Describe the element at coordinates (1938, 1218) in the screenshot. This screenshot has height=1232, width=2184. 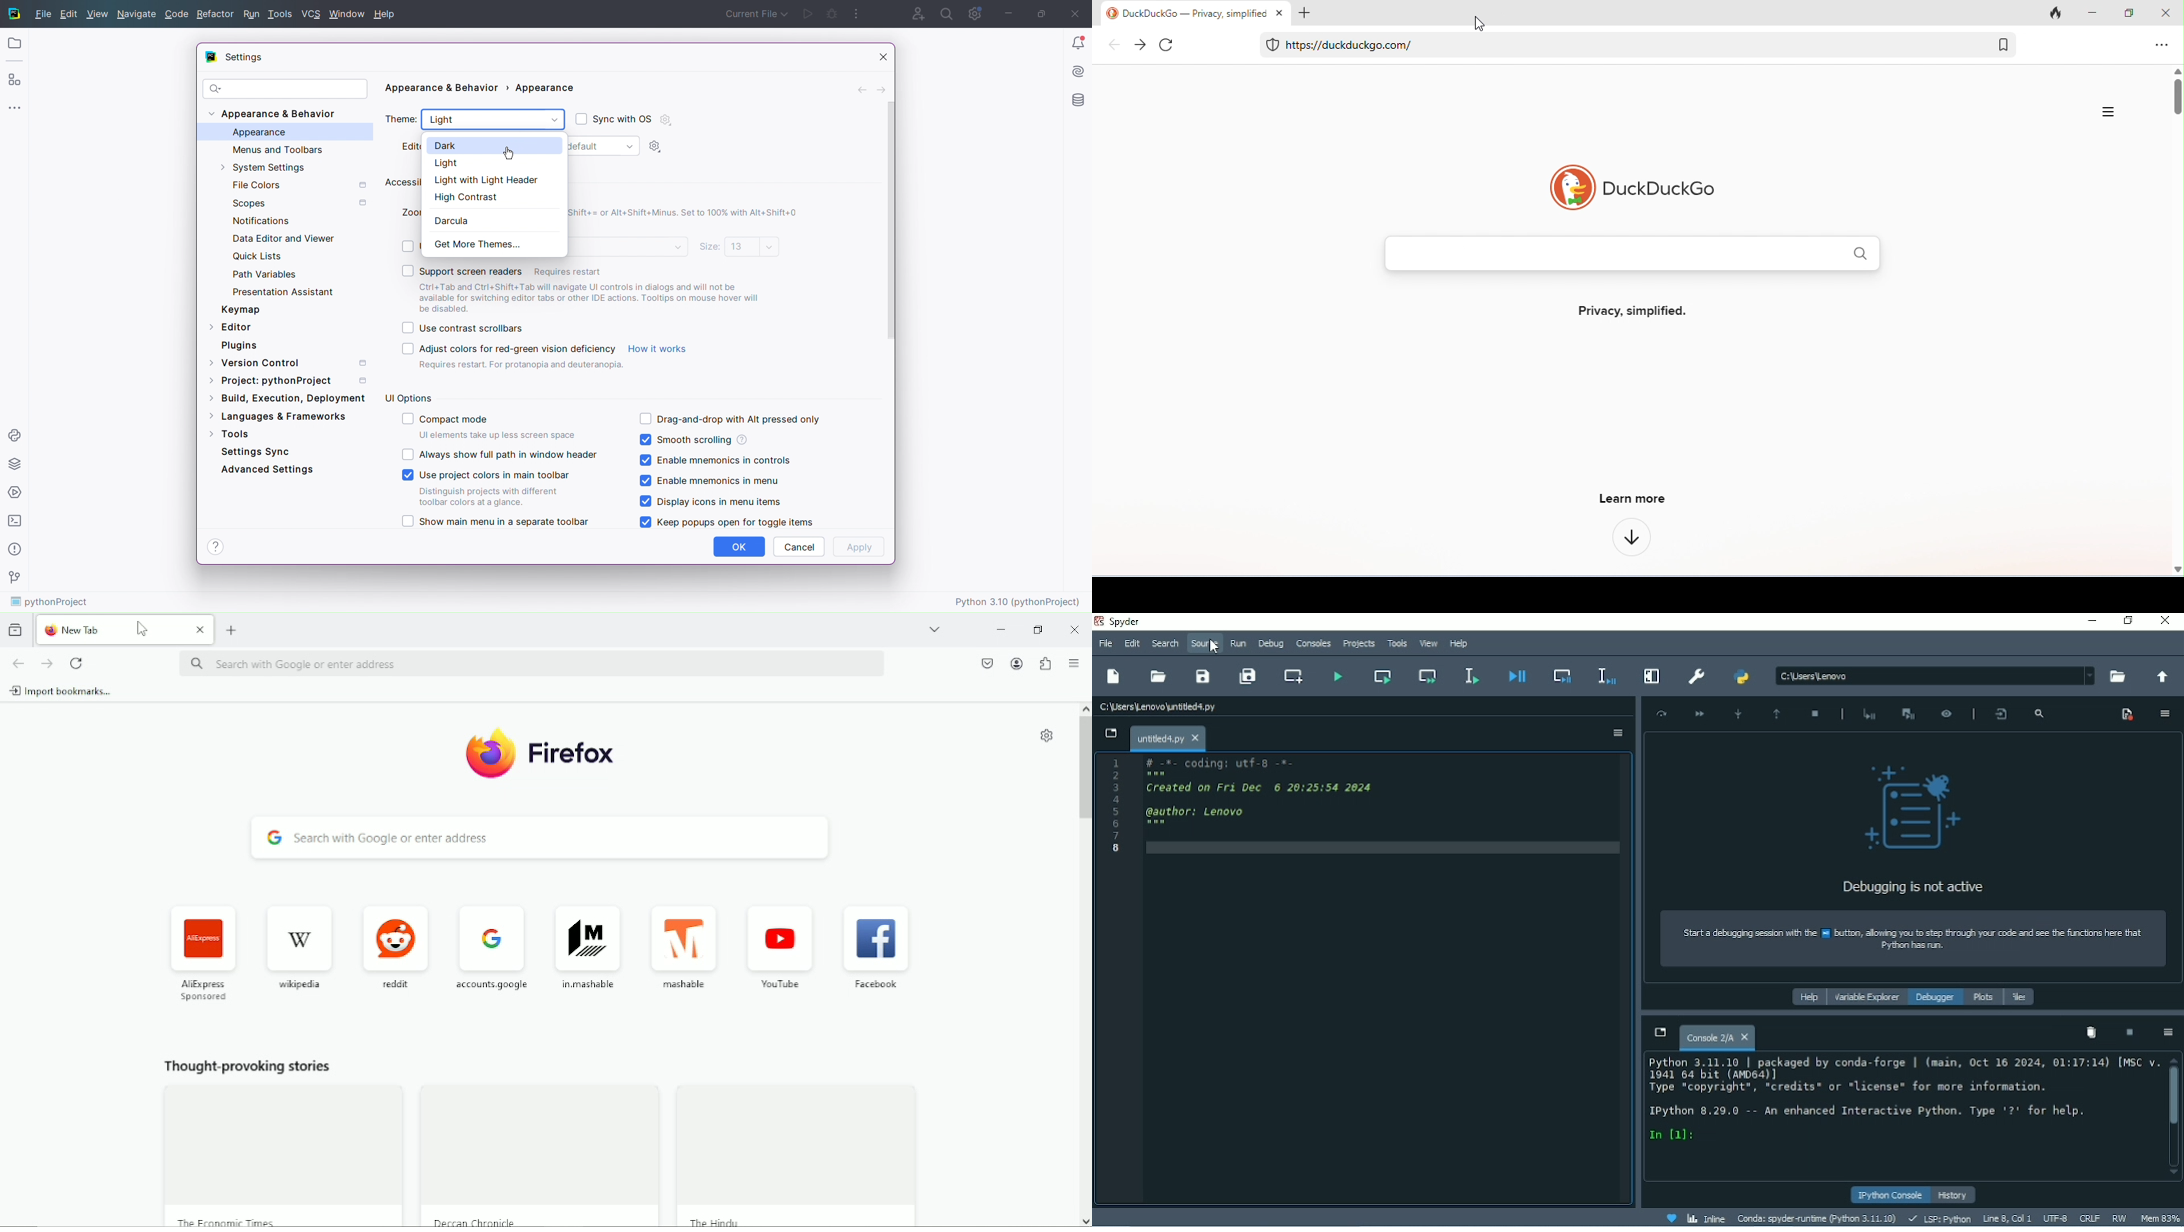
I see `LSP` at that location.